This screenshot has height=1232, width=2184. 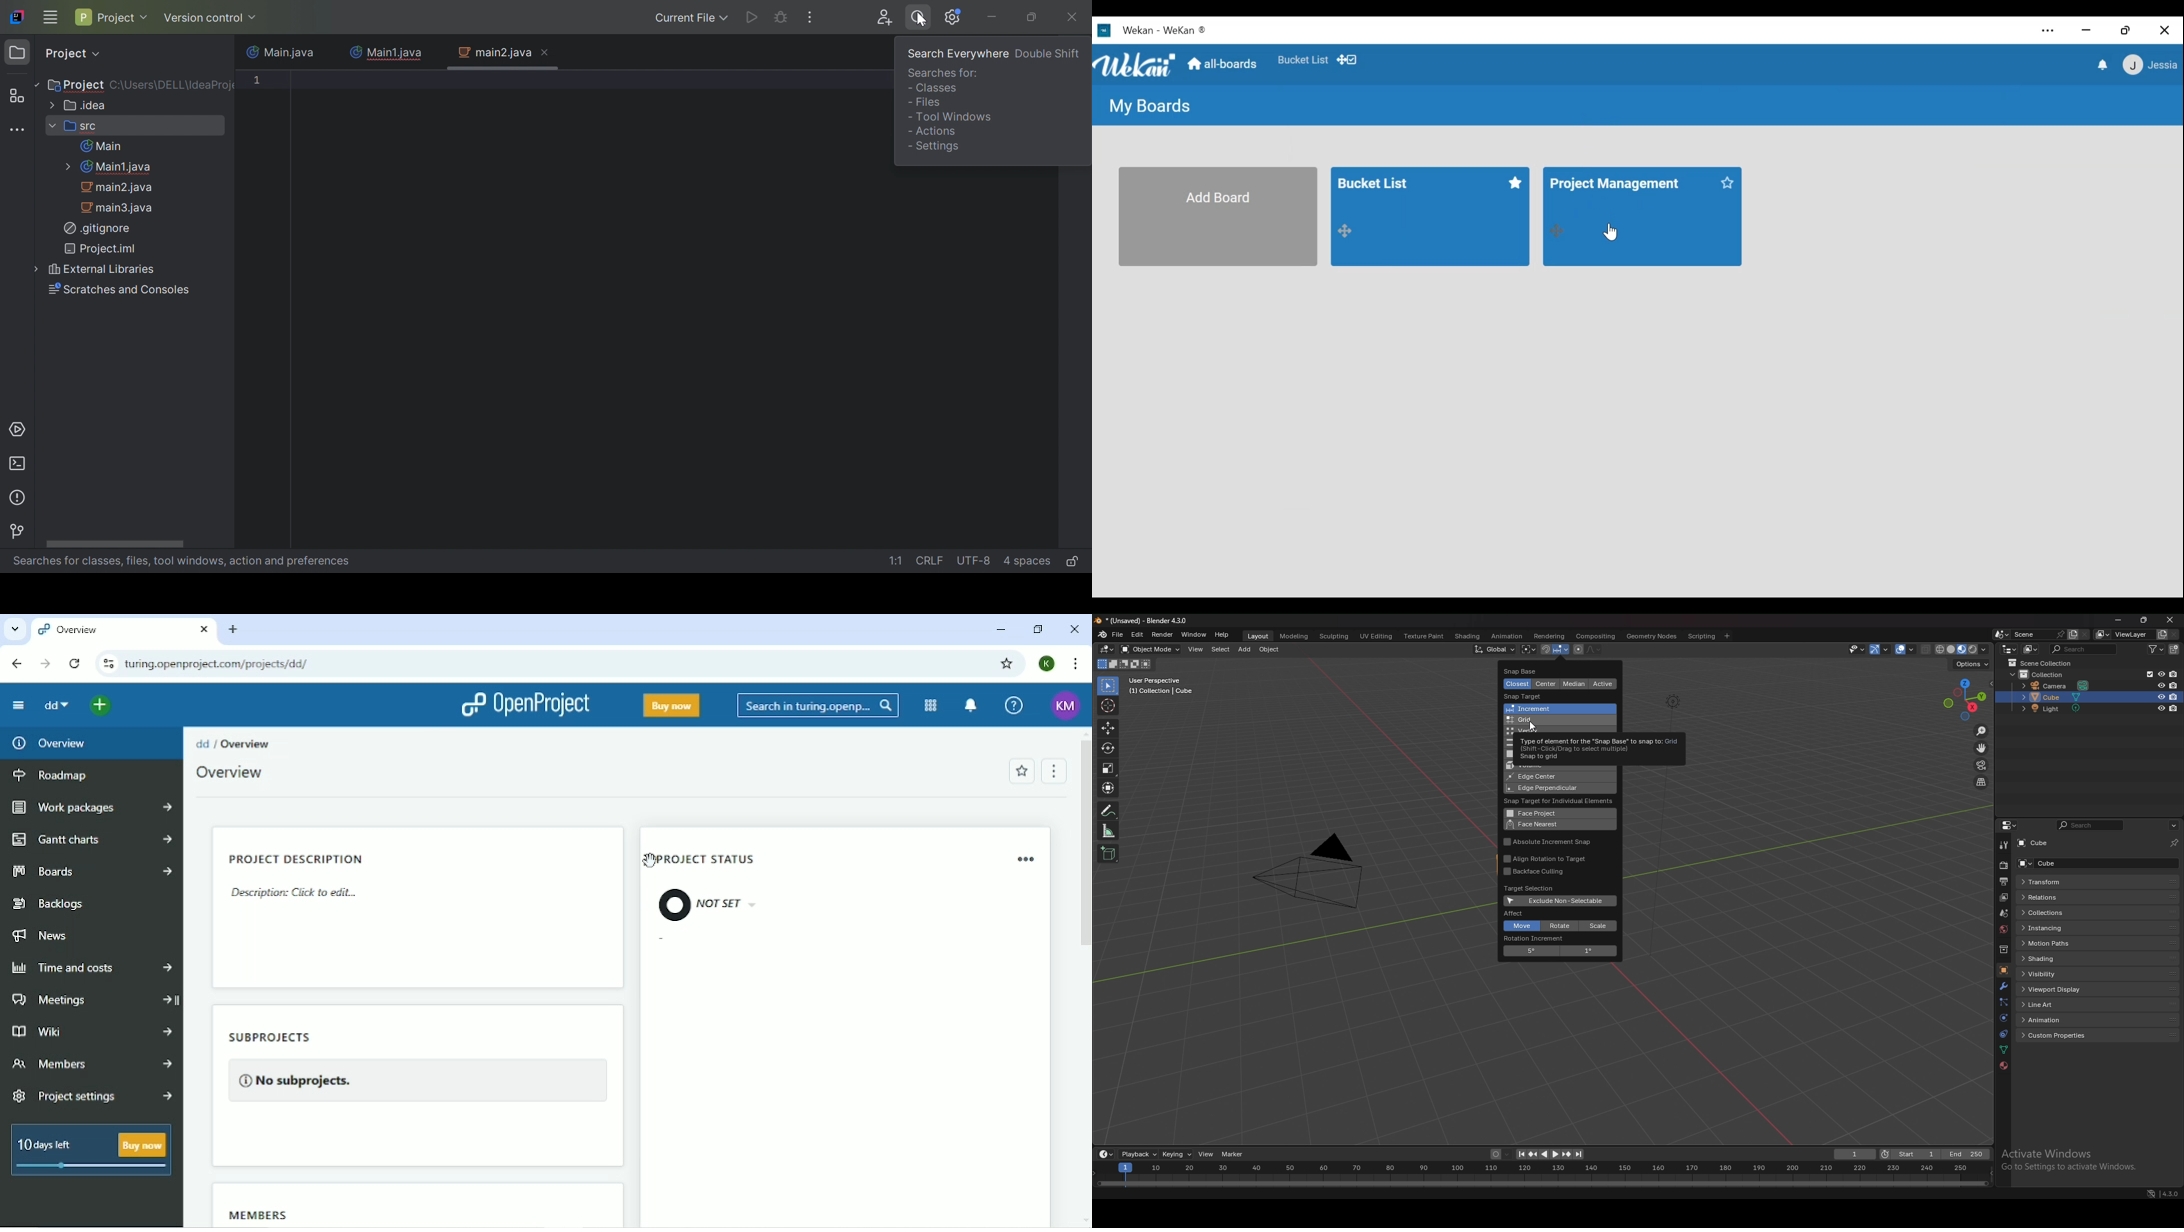 I want to click on move, so click(x=1347, y=230).